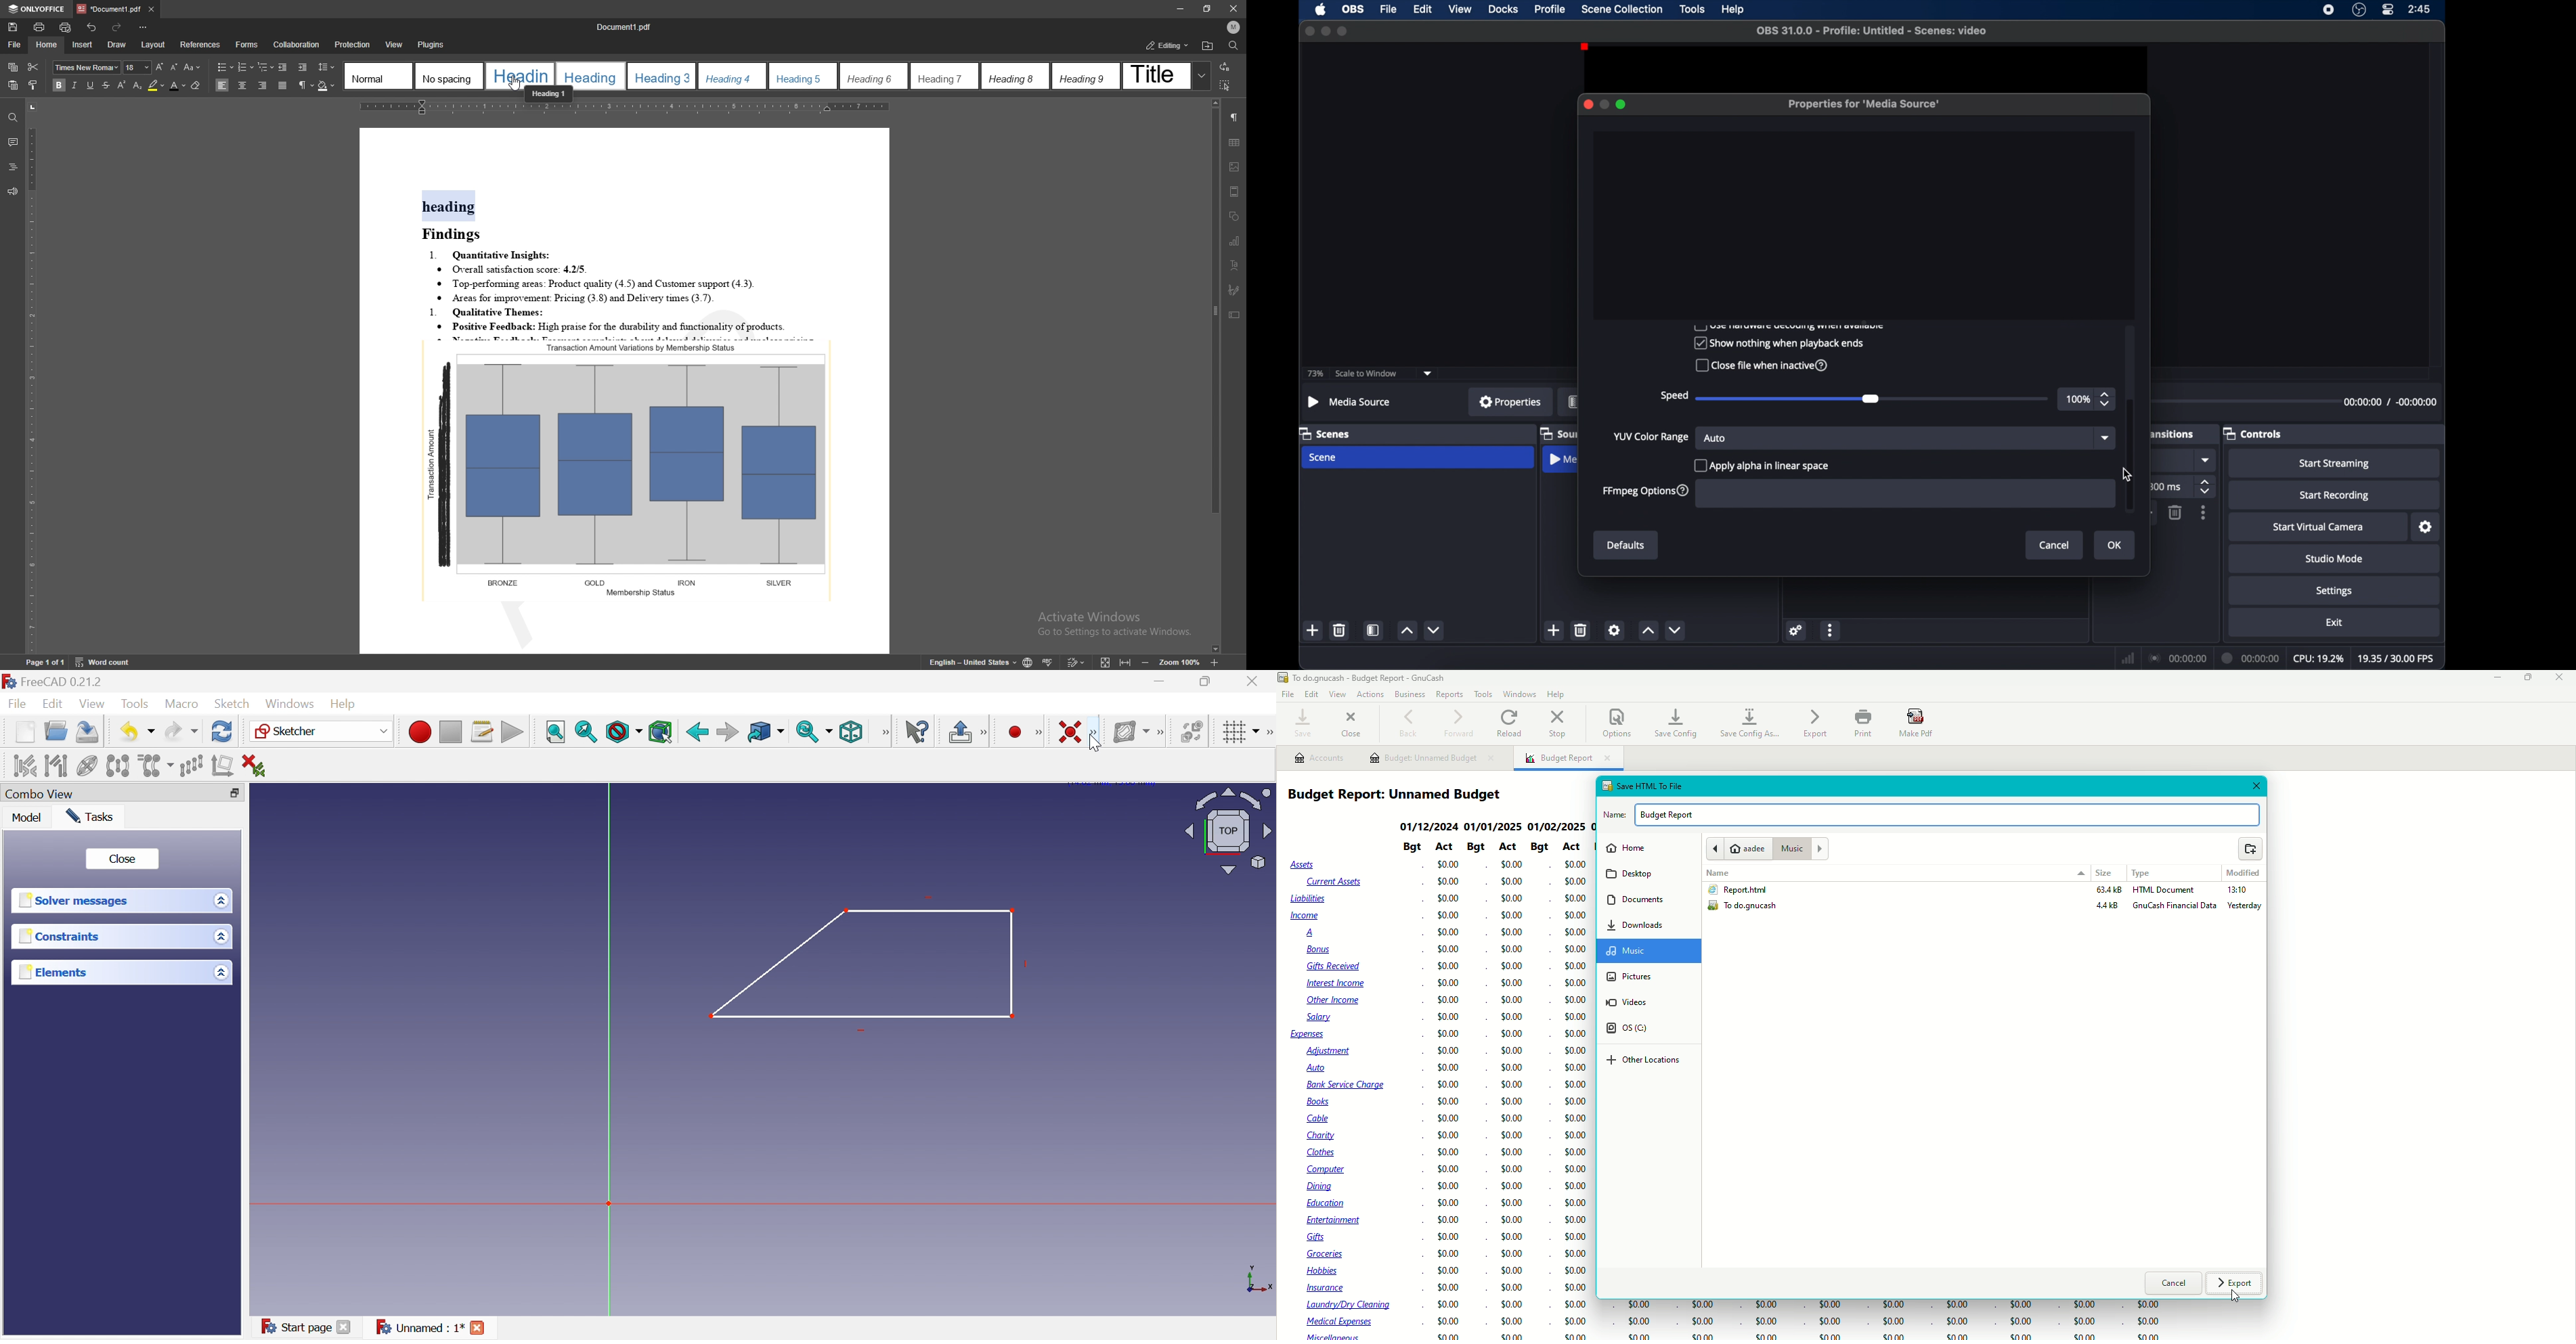 The width and height of the screenshot is (2576, 1344). Describe the element at coordinates (2055, 545) in the screenshot. I see `cancel` at that location.